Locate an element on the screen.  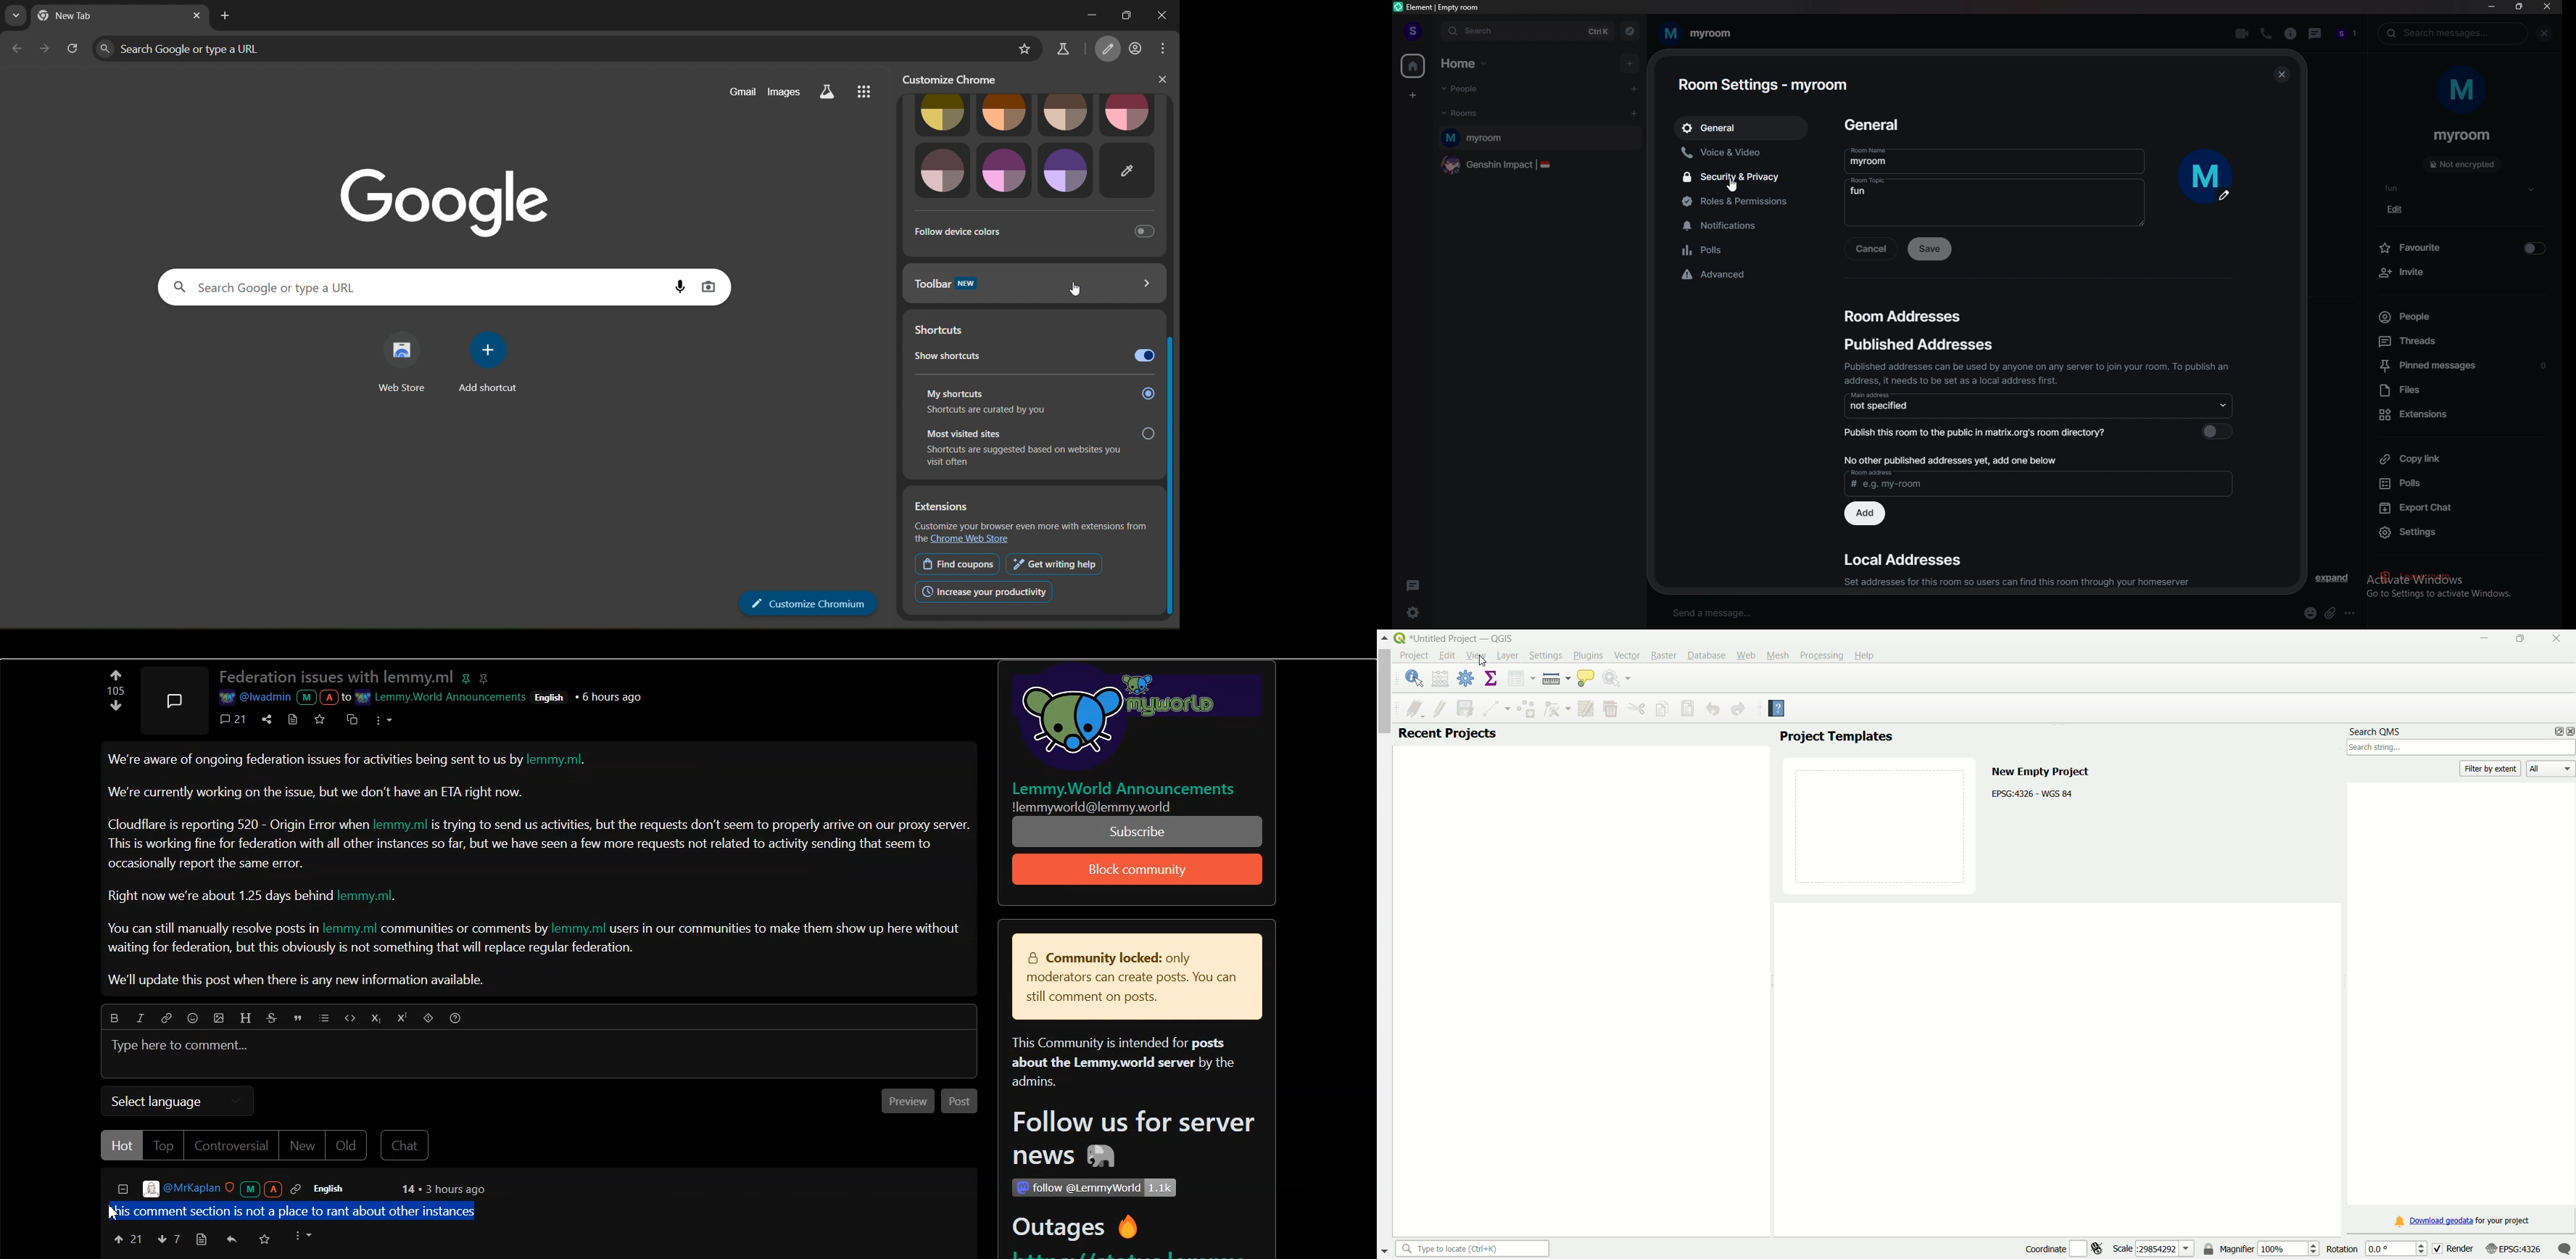
Scroll Bar is located at coordinates (1383, 944).